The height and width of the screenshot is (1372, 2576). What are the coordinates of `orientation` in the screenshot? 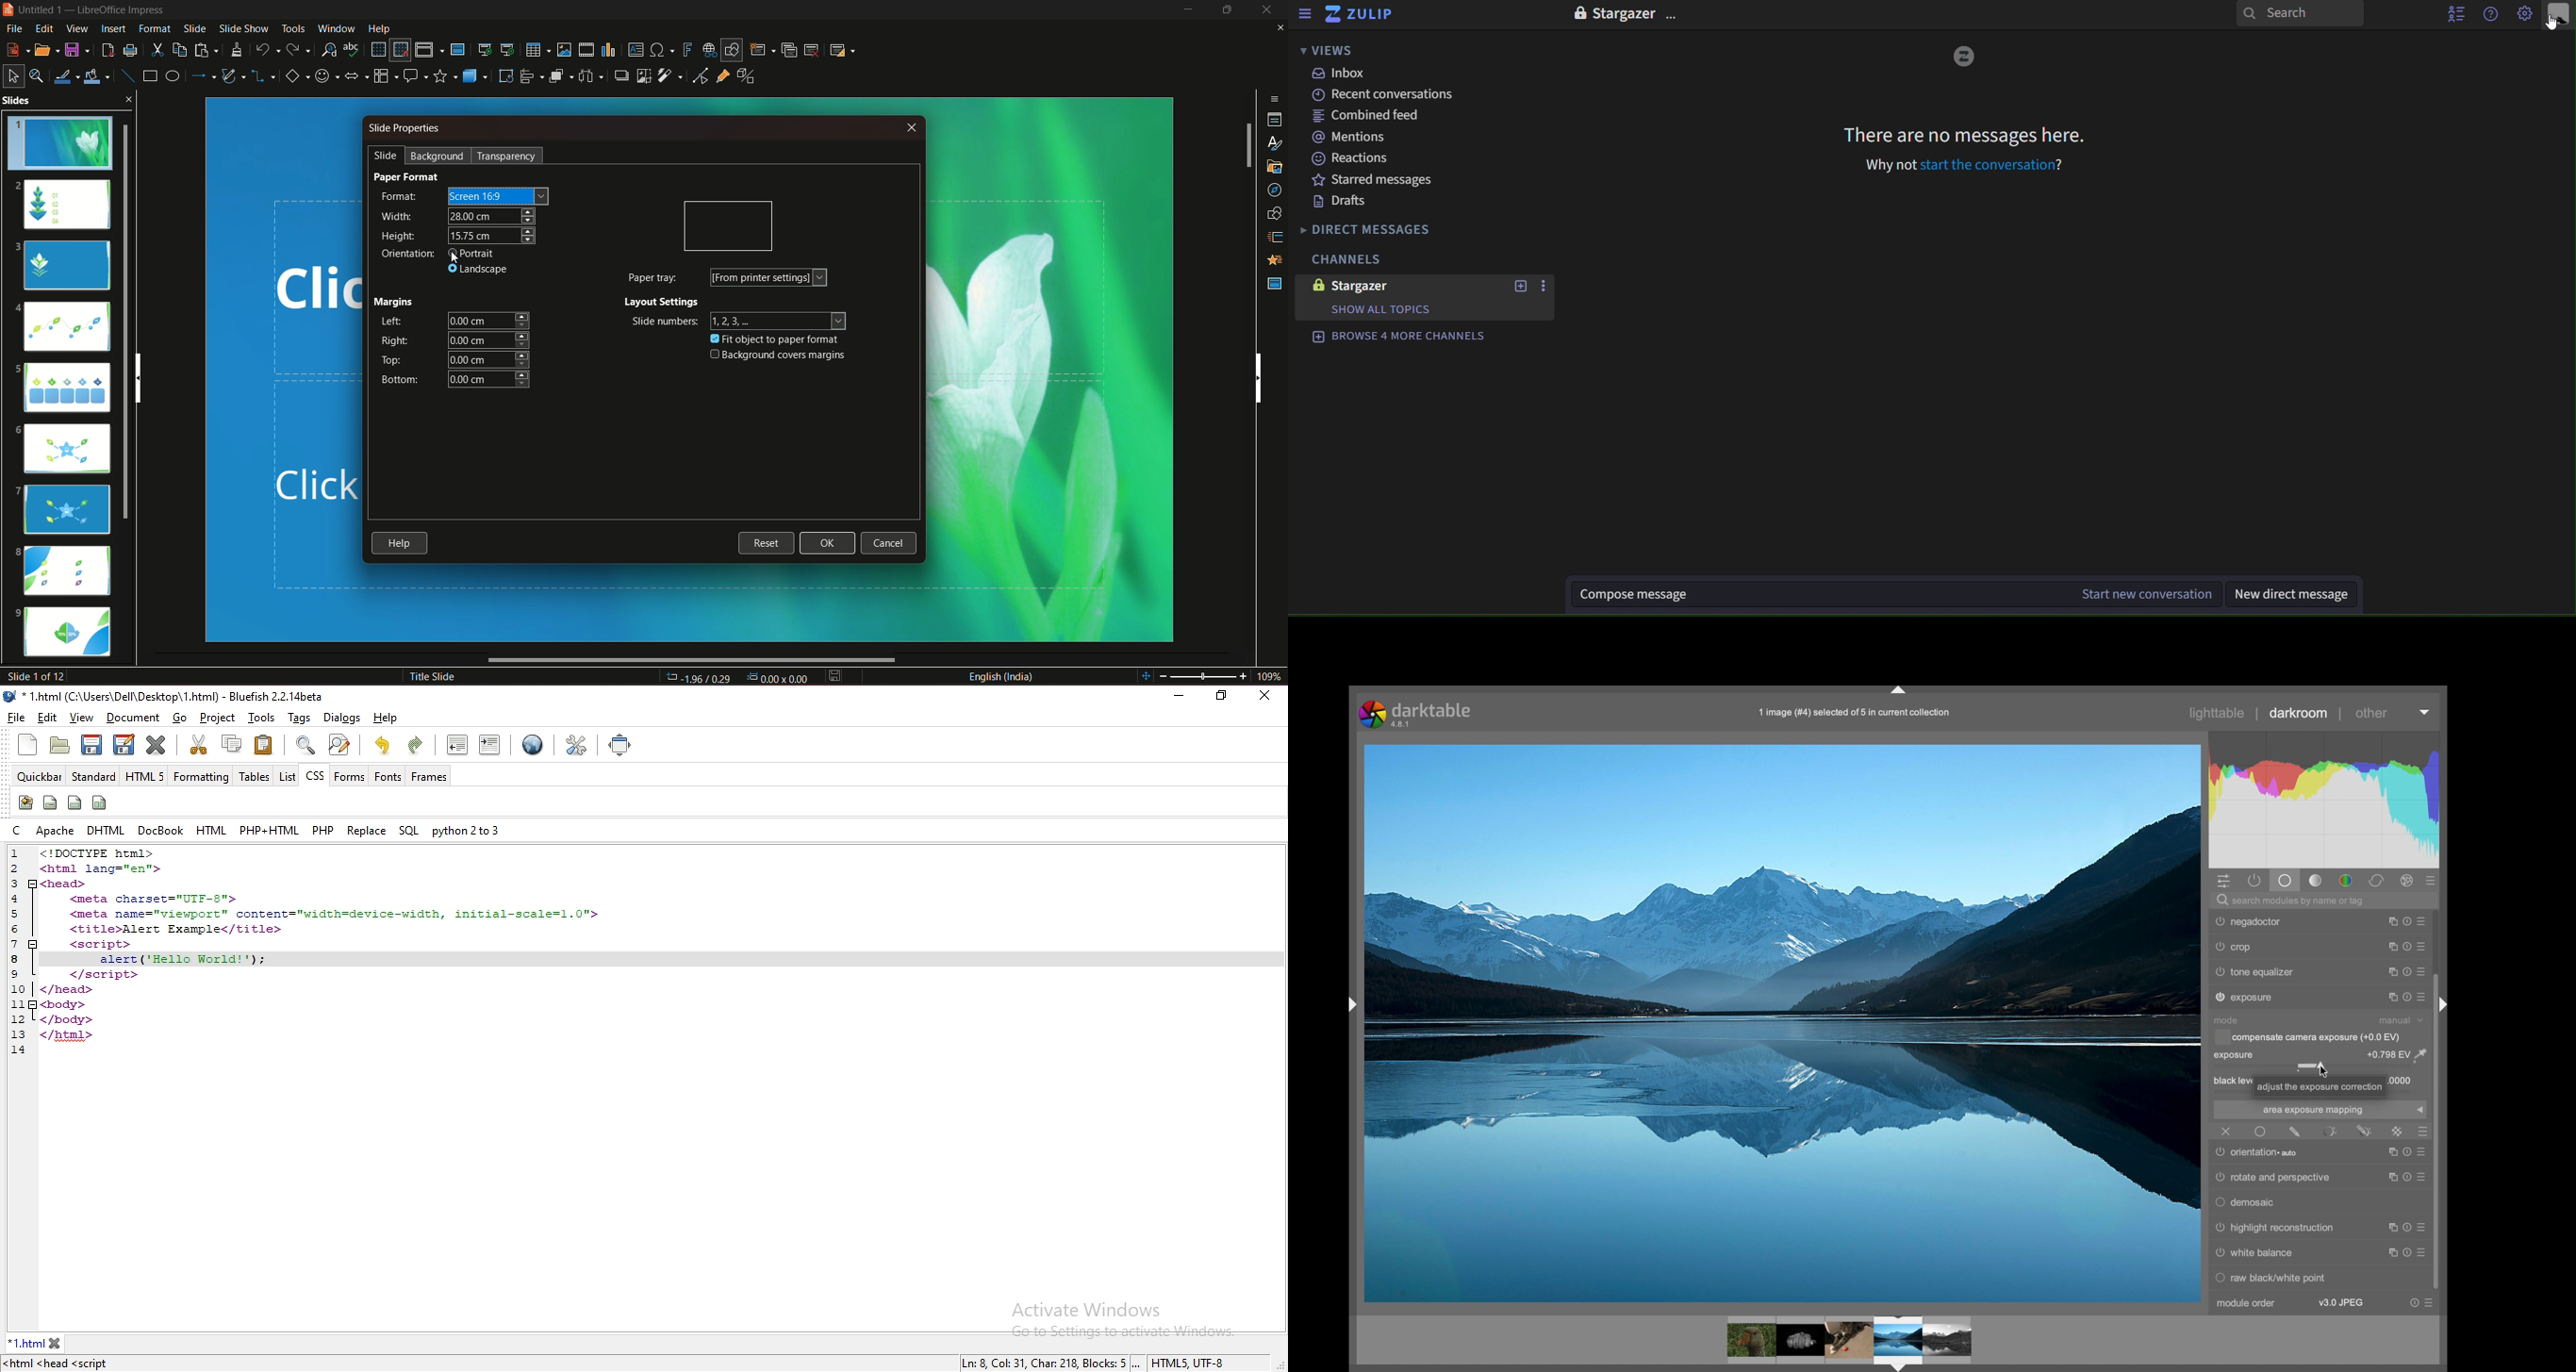 It's located at (407, 254).